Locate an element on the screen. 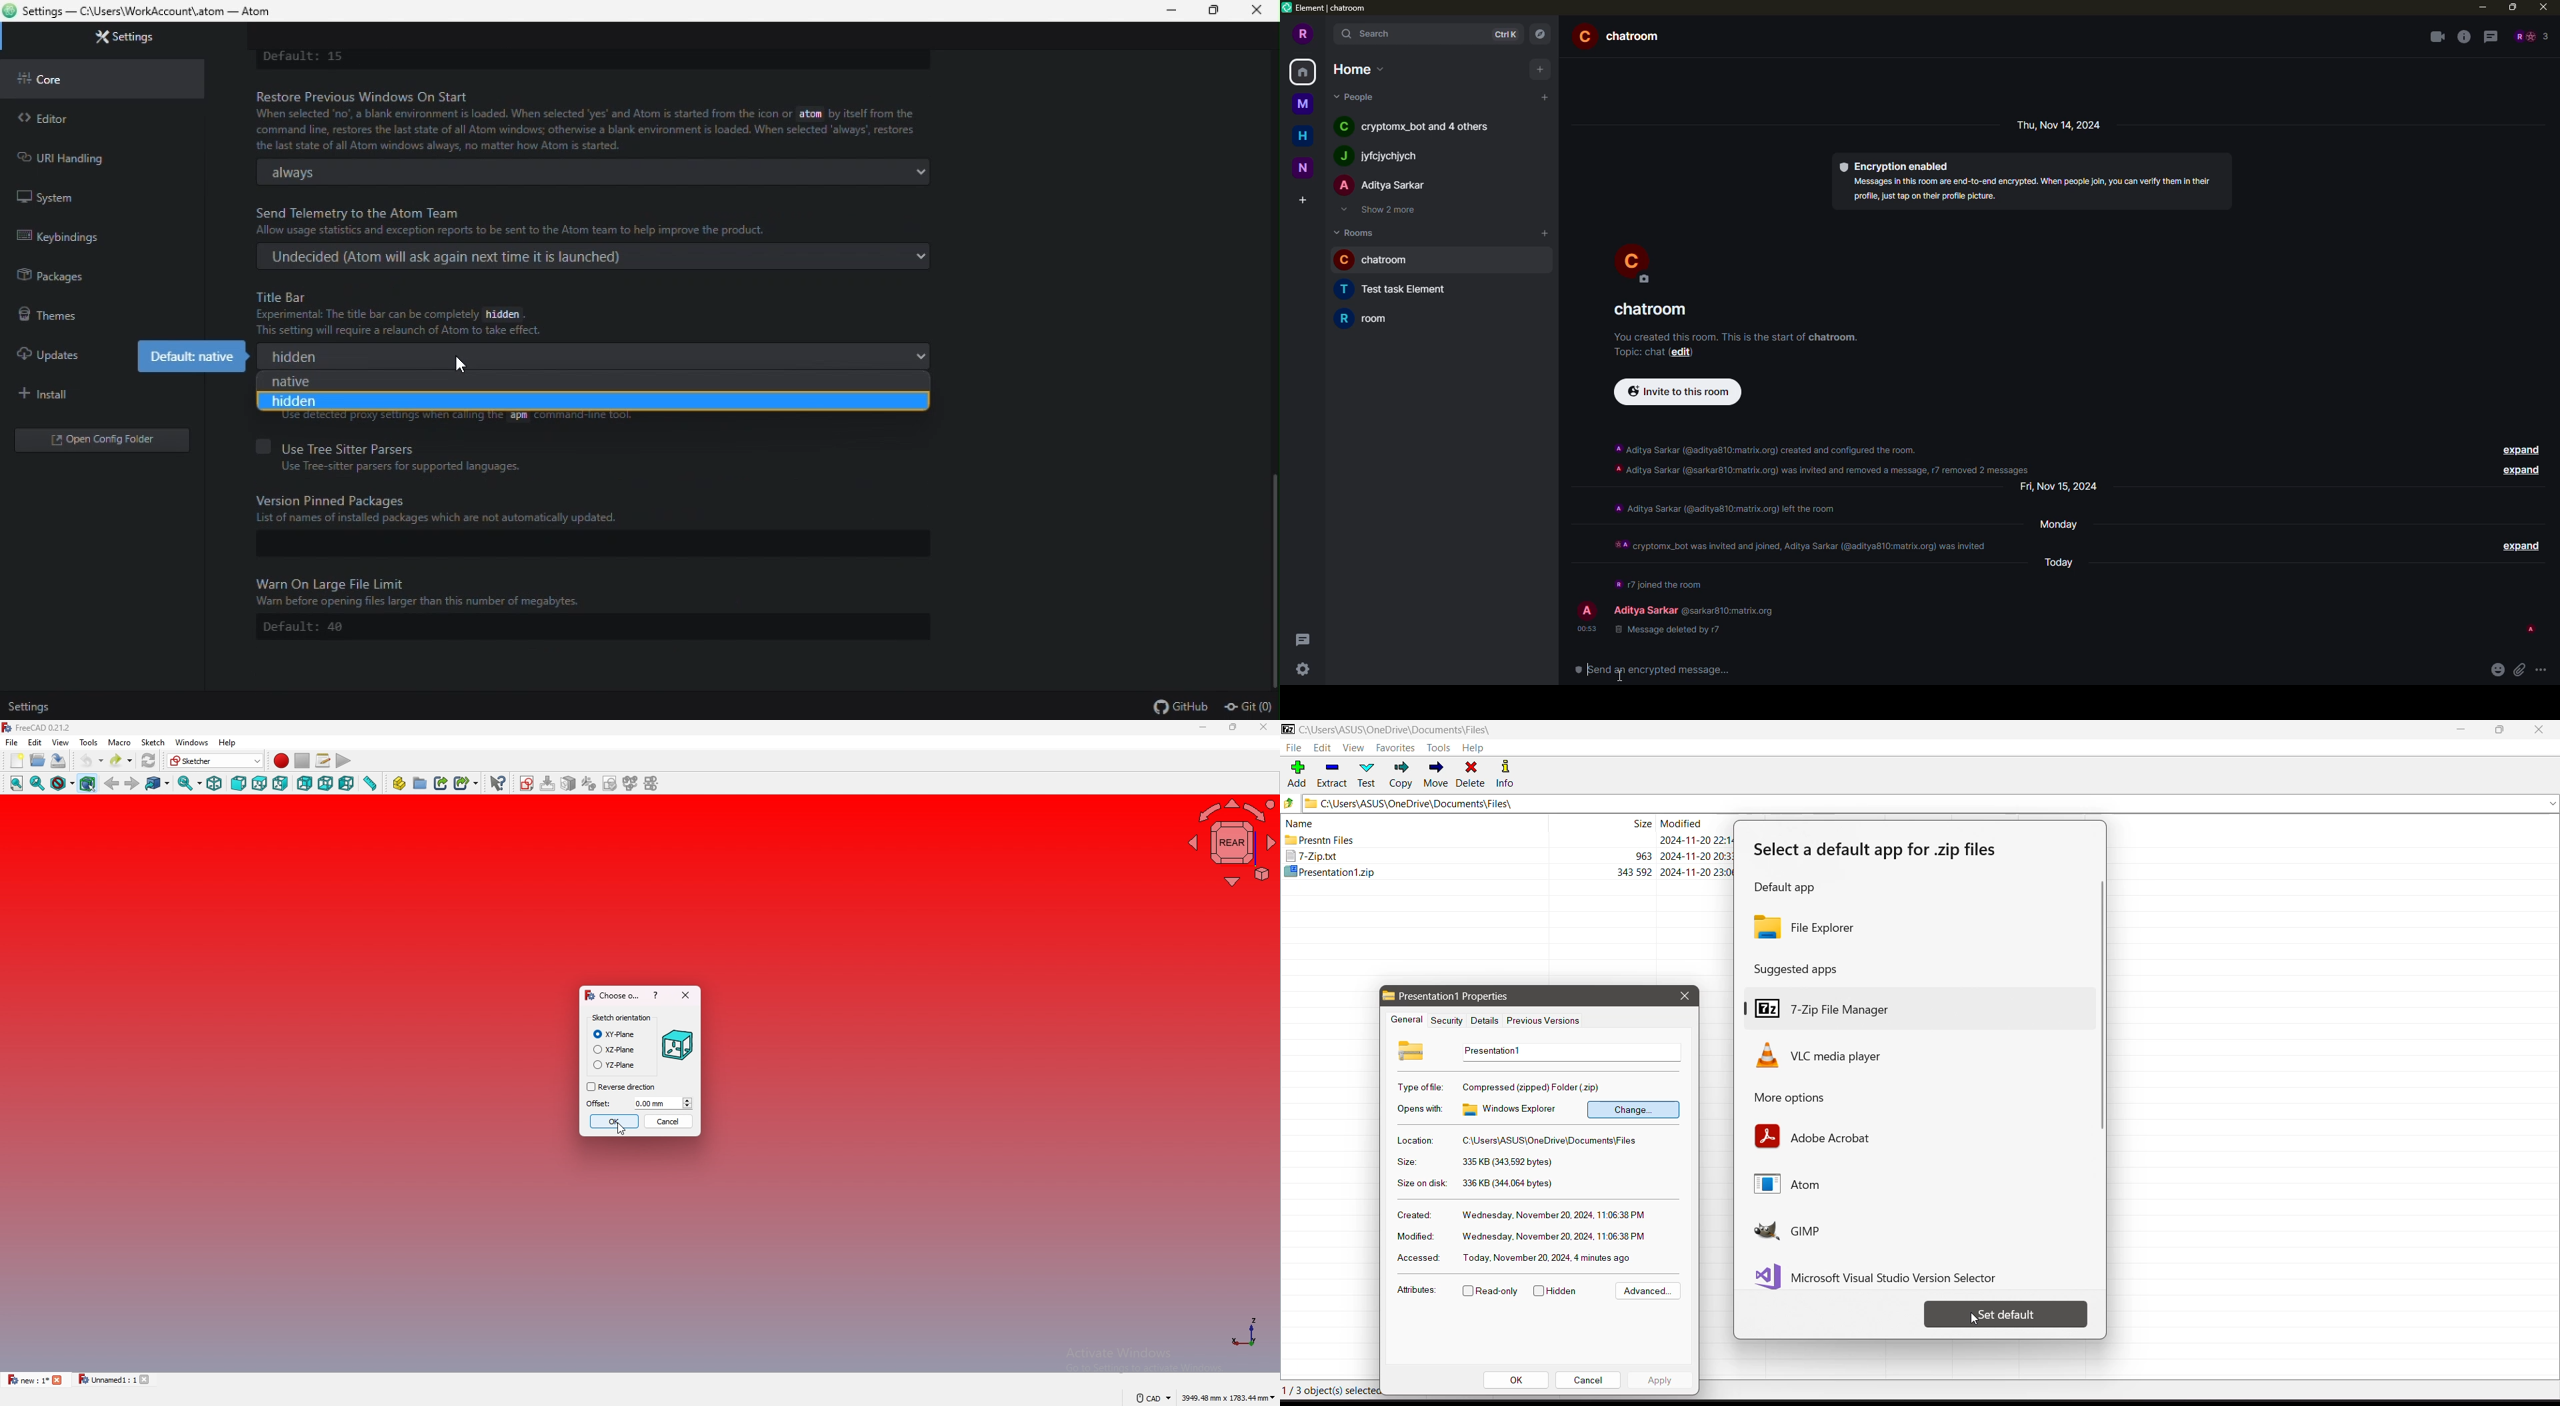  day is located at coordinates (2065, 523).